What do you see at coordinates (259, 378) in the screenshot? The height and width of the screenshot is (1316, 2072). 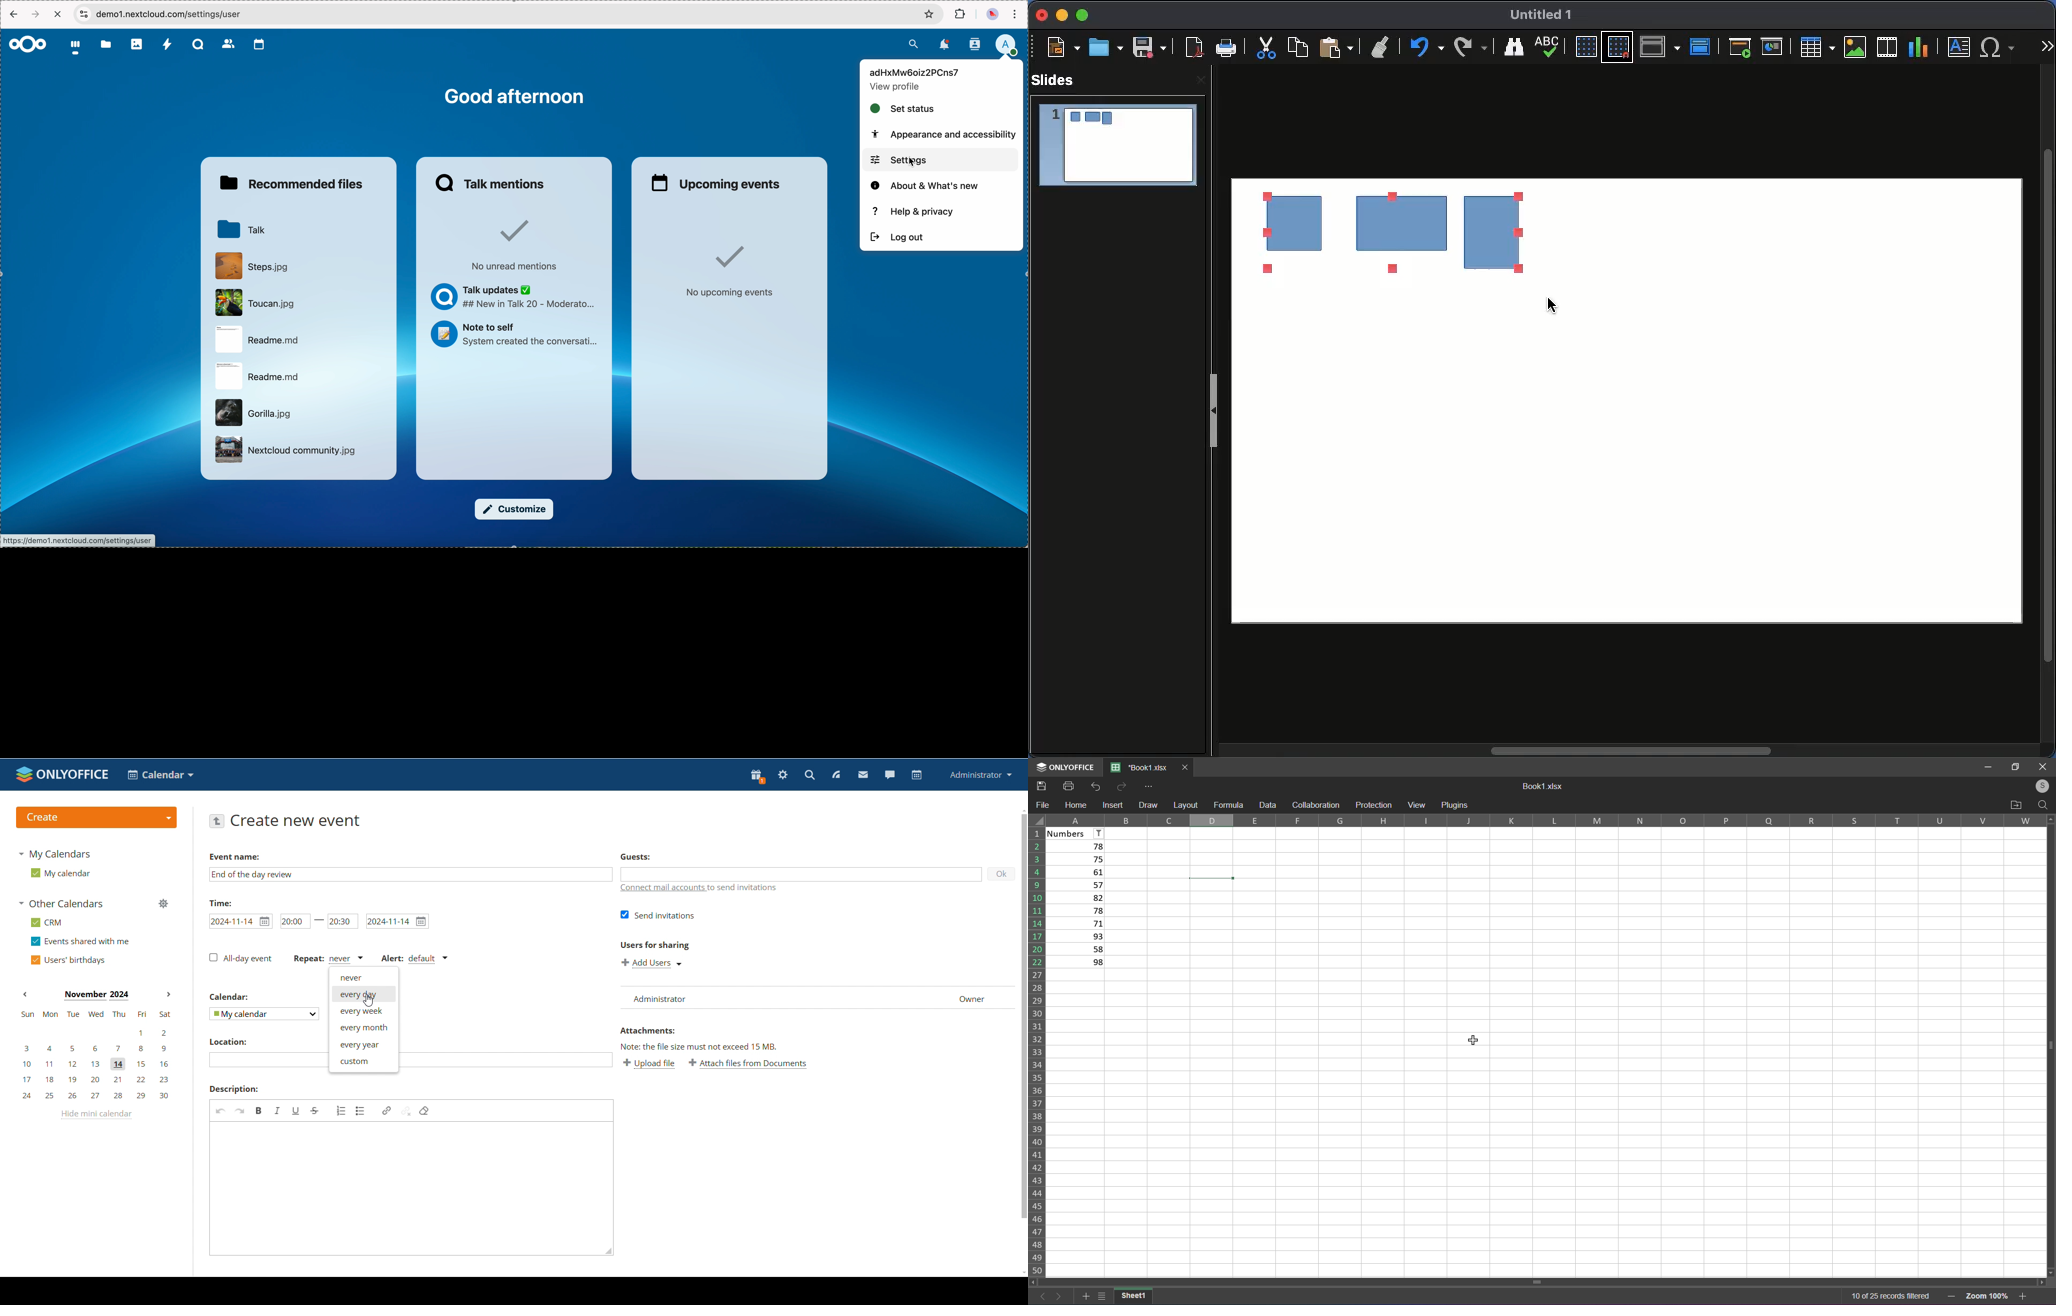 I see `file` at bounding box center [259, 378].